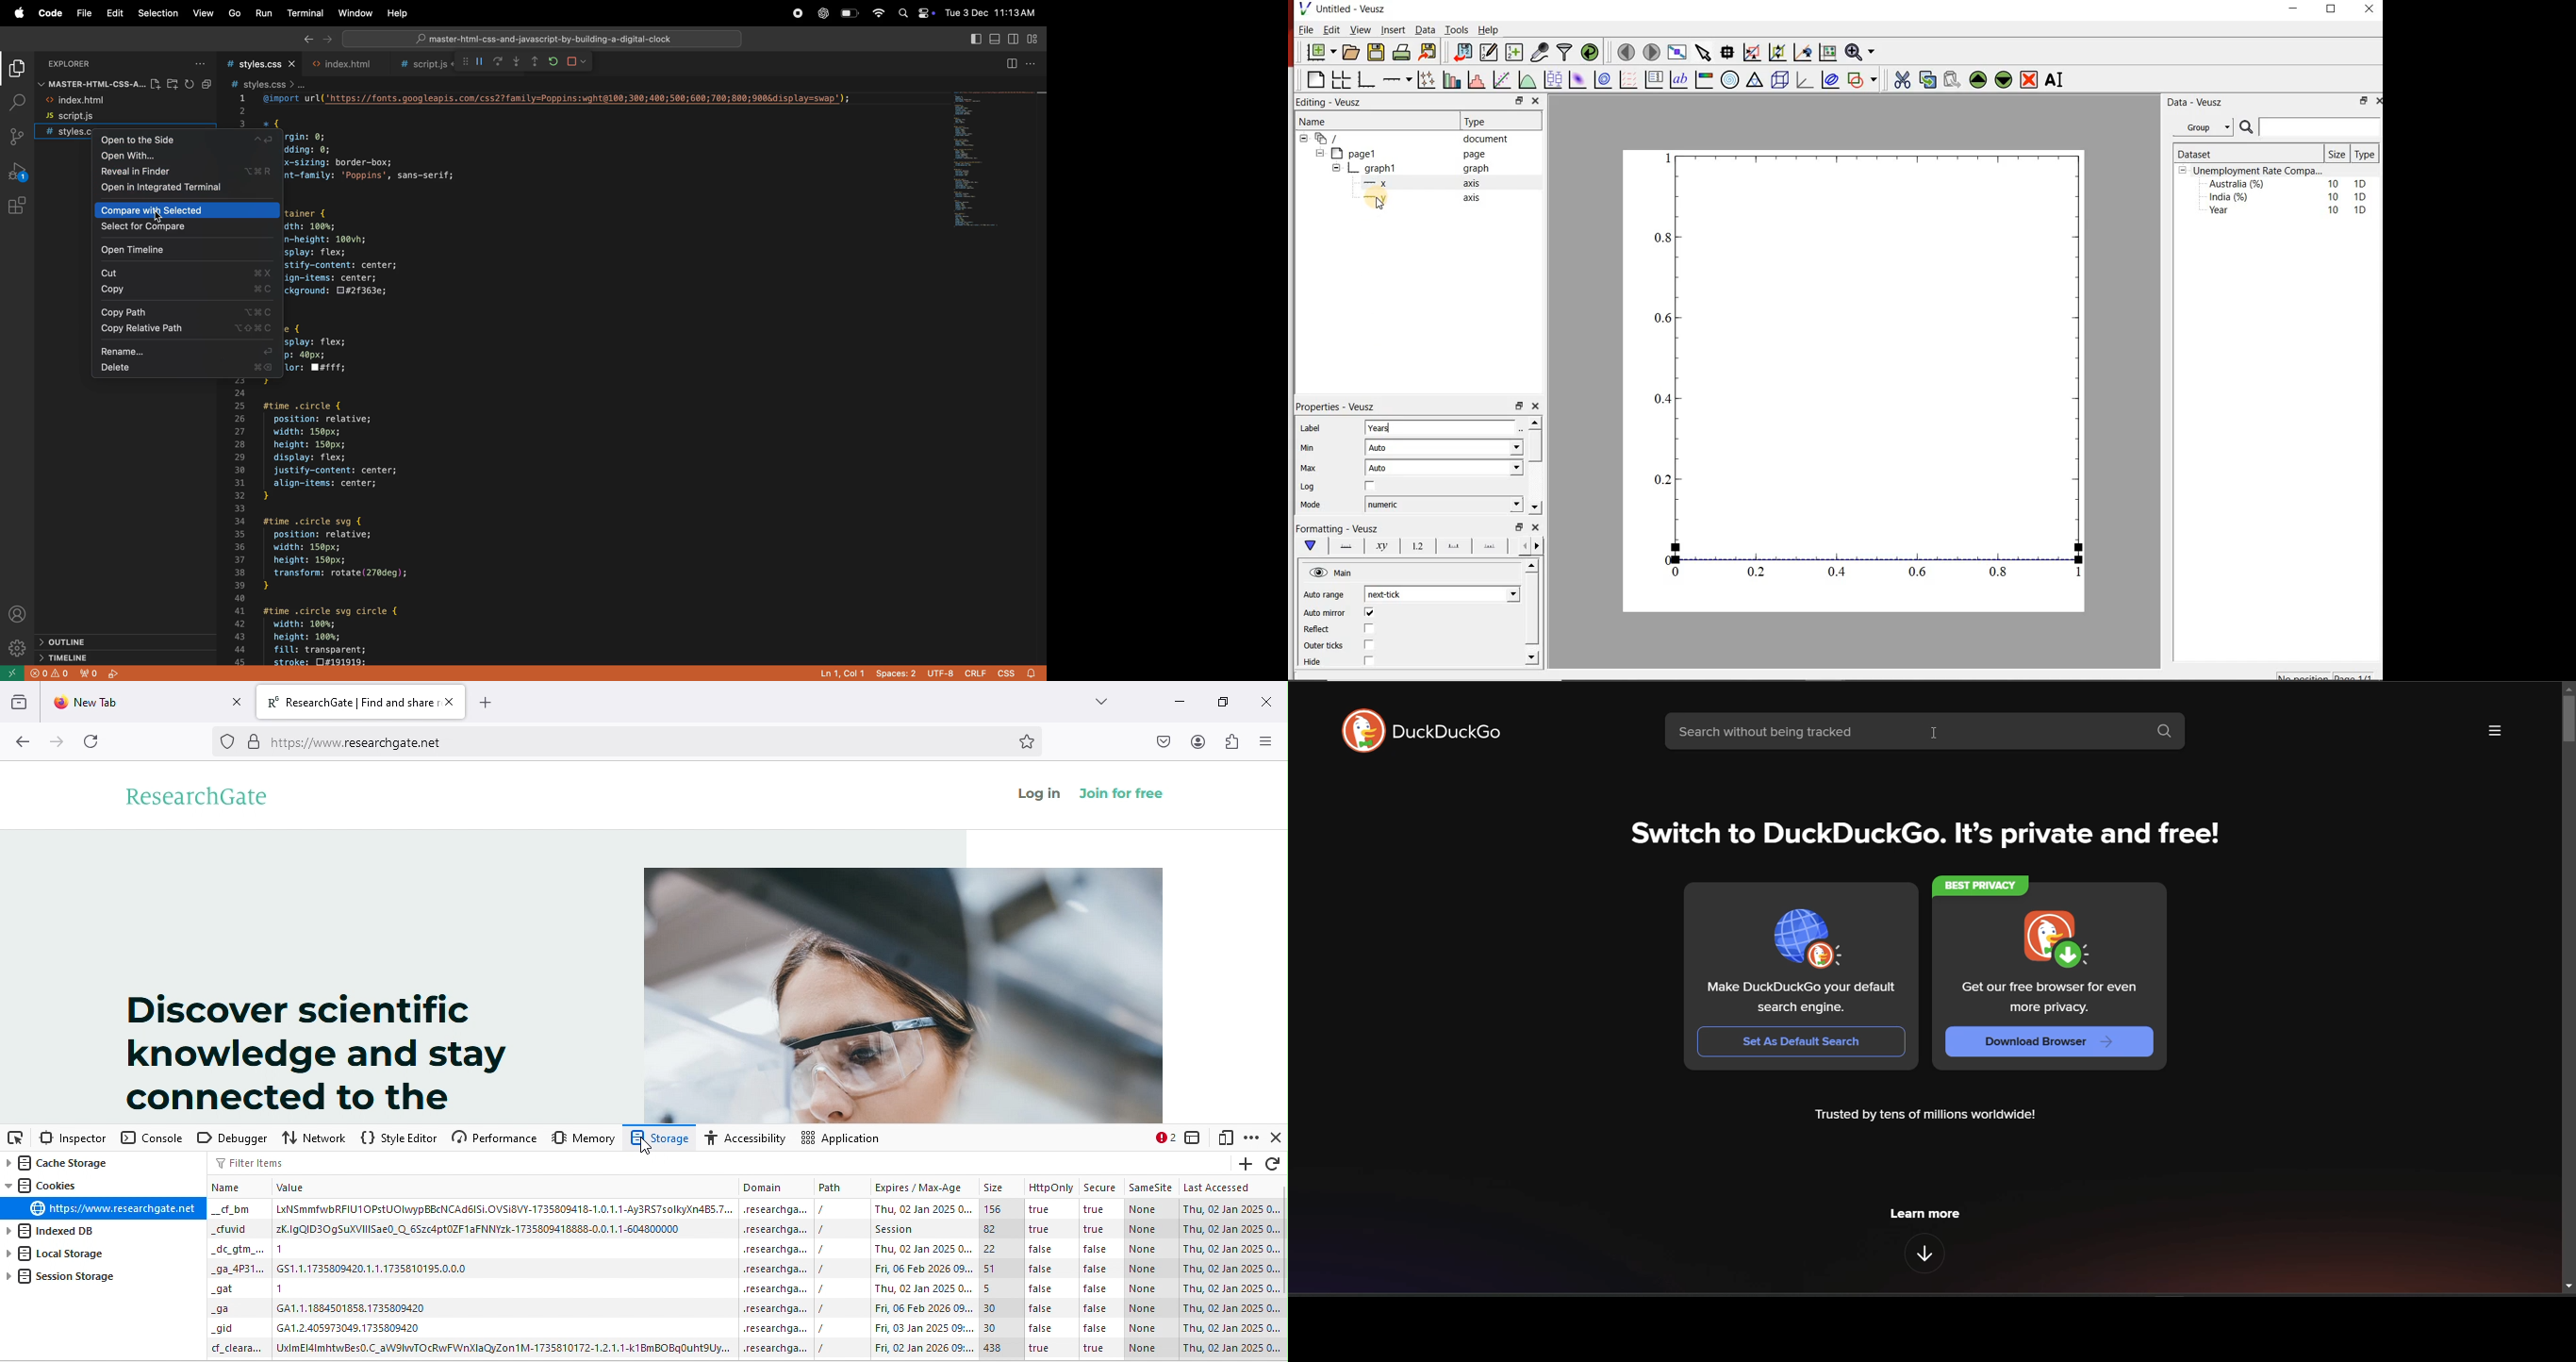 This screenshot has width=2576, height=1372. What do you see at coordinates (775, 1231) in the screenshot?
I see `domain` at bounding box center [775, 1231].